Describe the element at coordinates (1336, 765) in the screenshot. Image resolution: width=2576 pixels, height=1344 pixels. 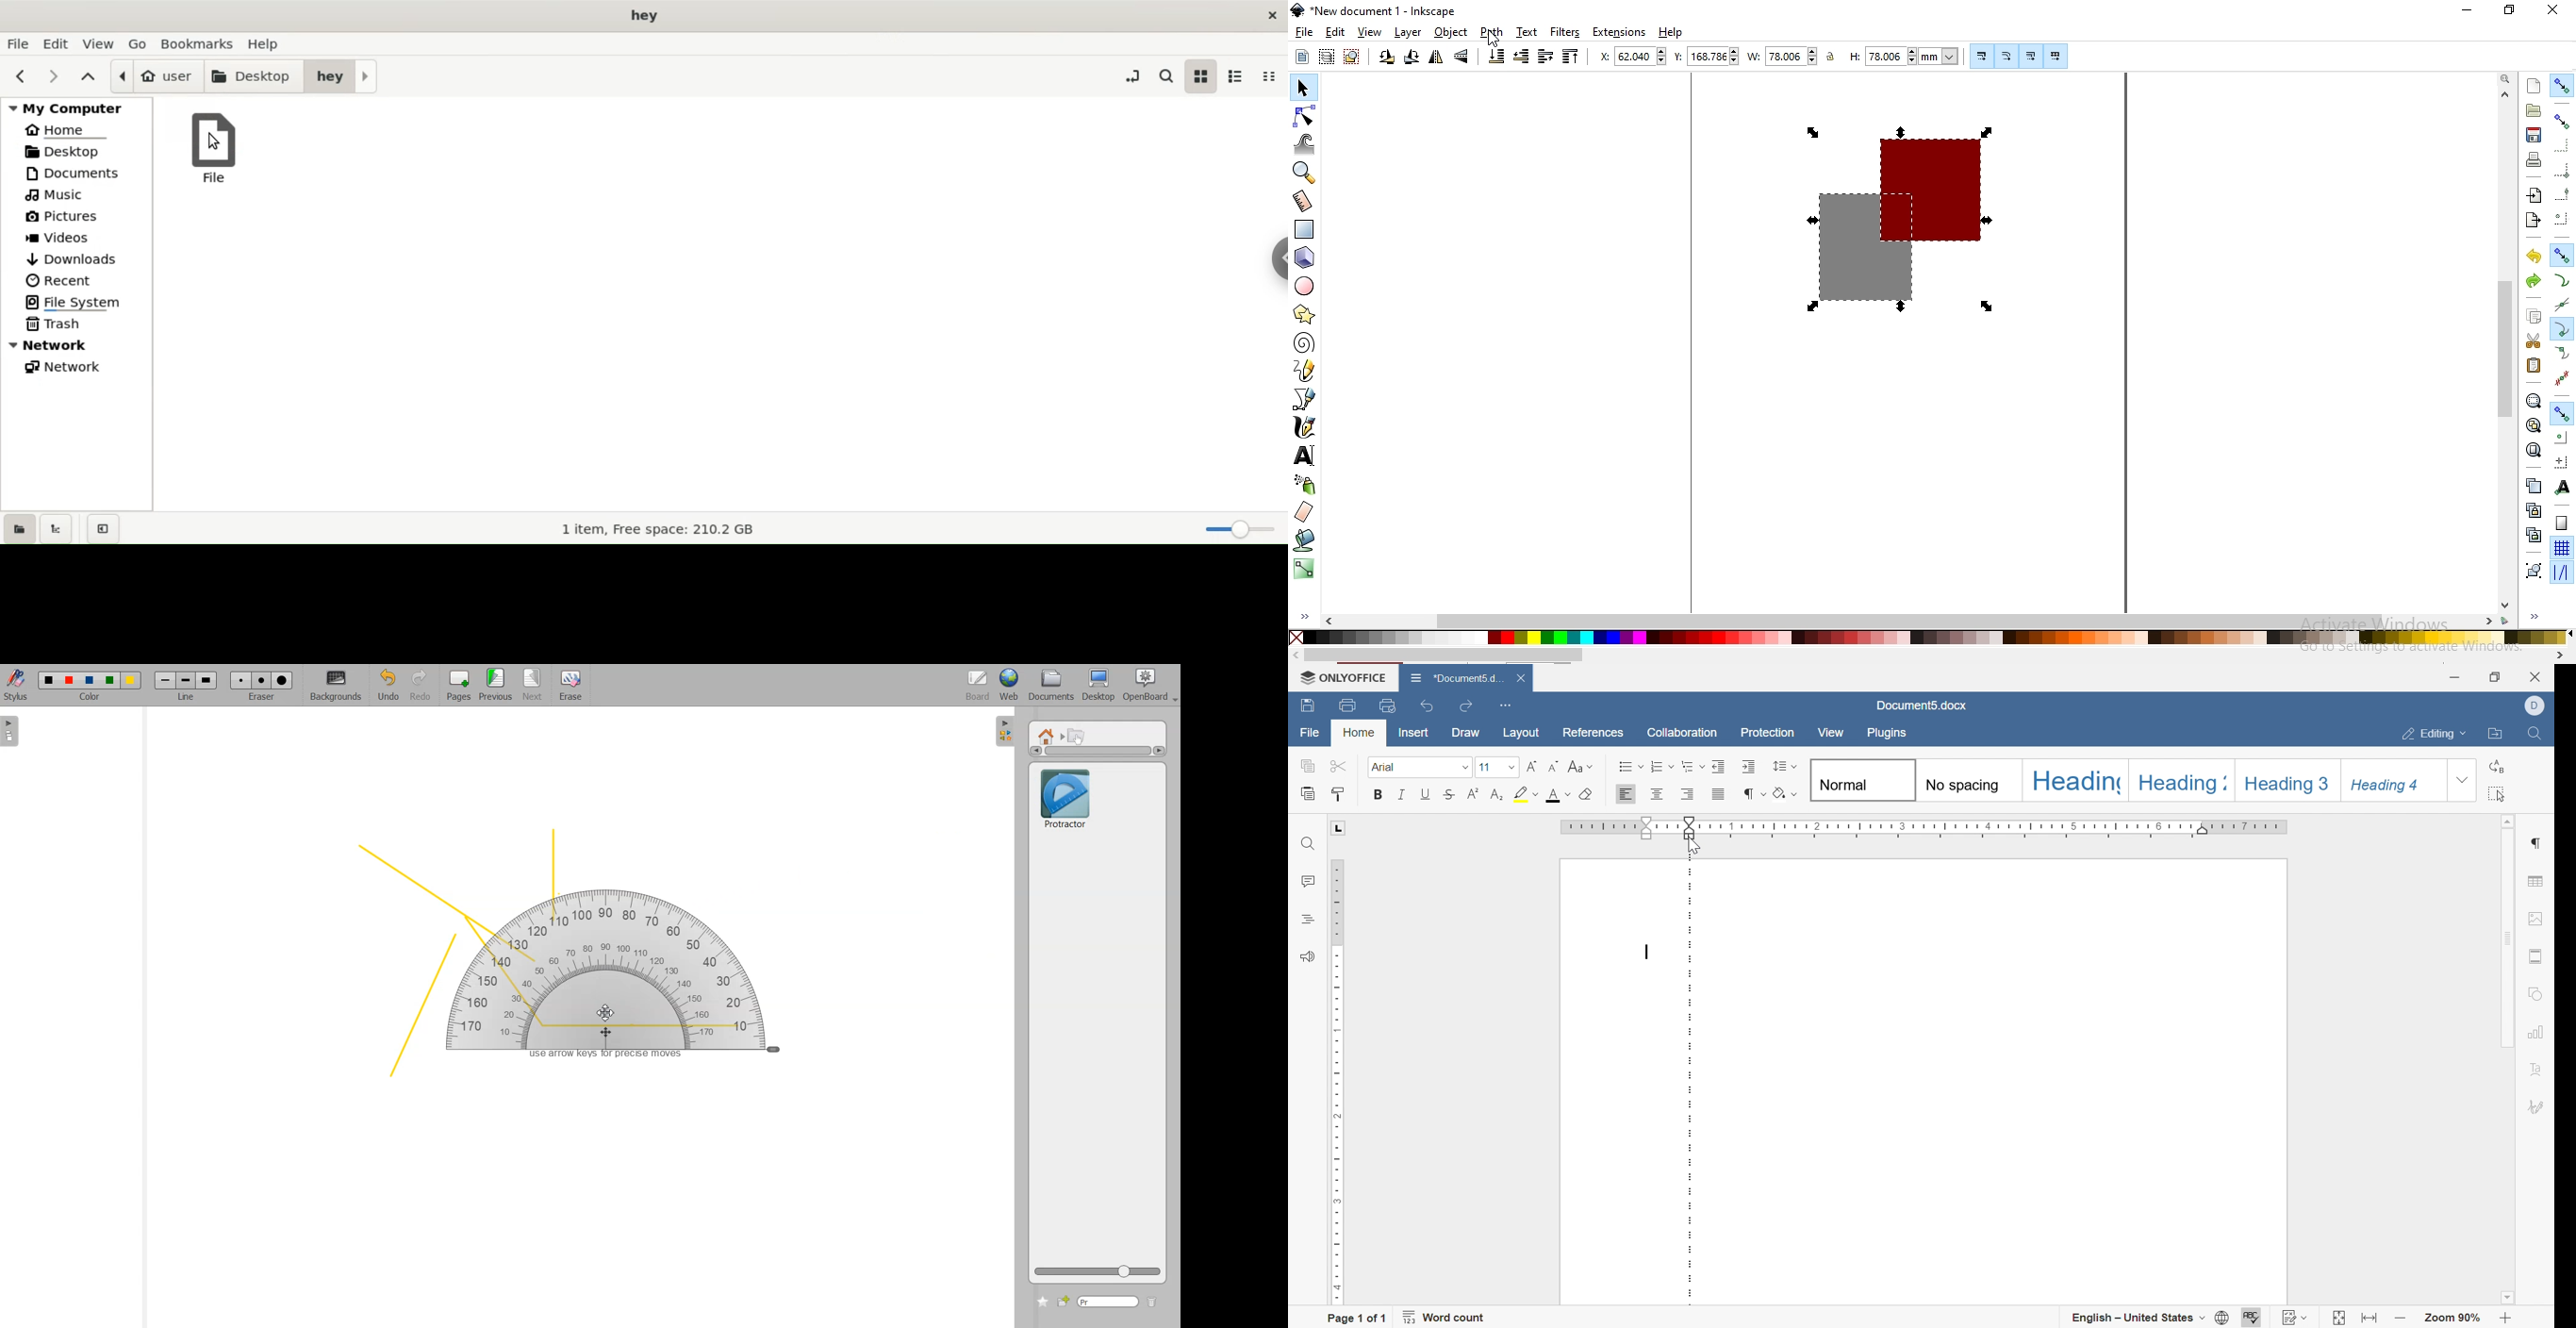
I see `cut` at that location.